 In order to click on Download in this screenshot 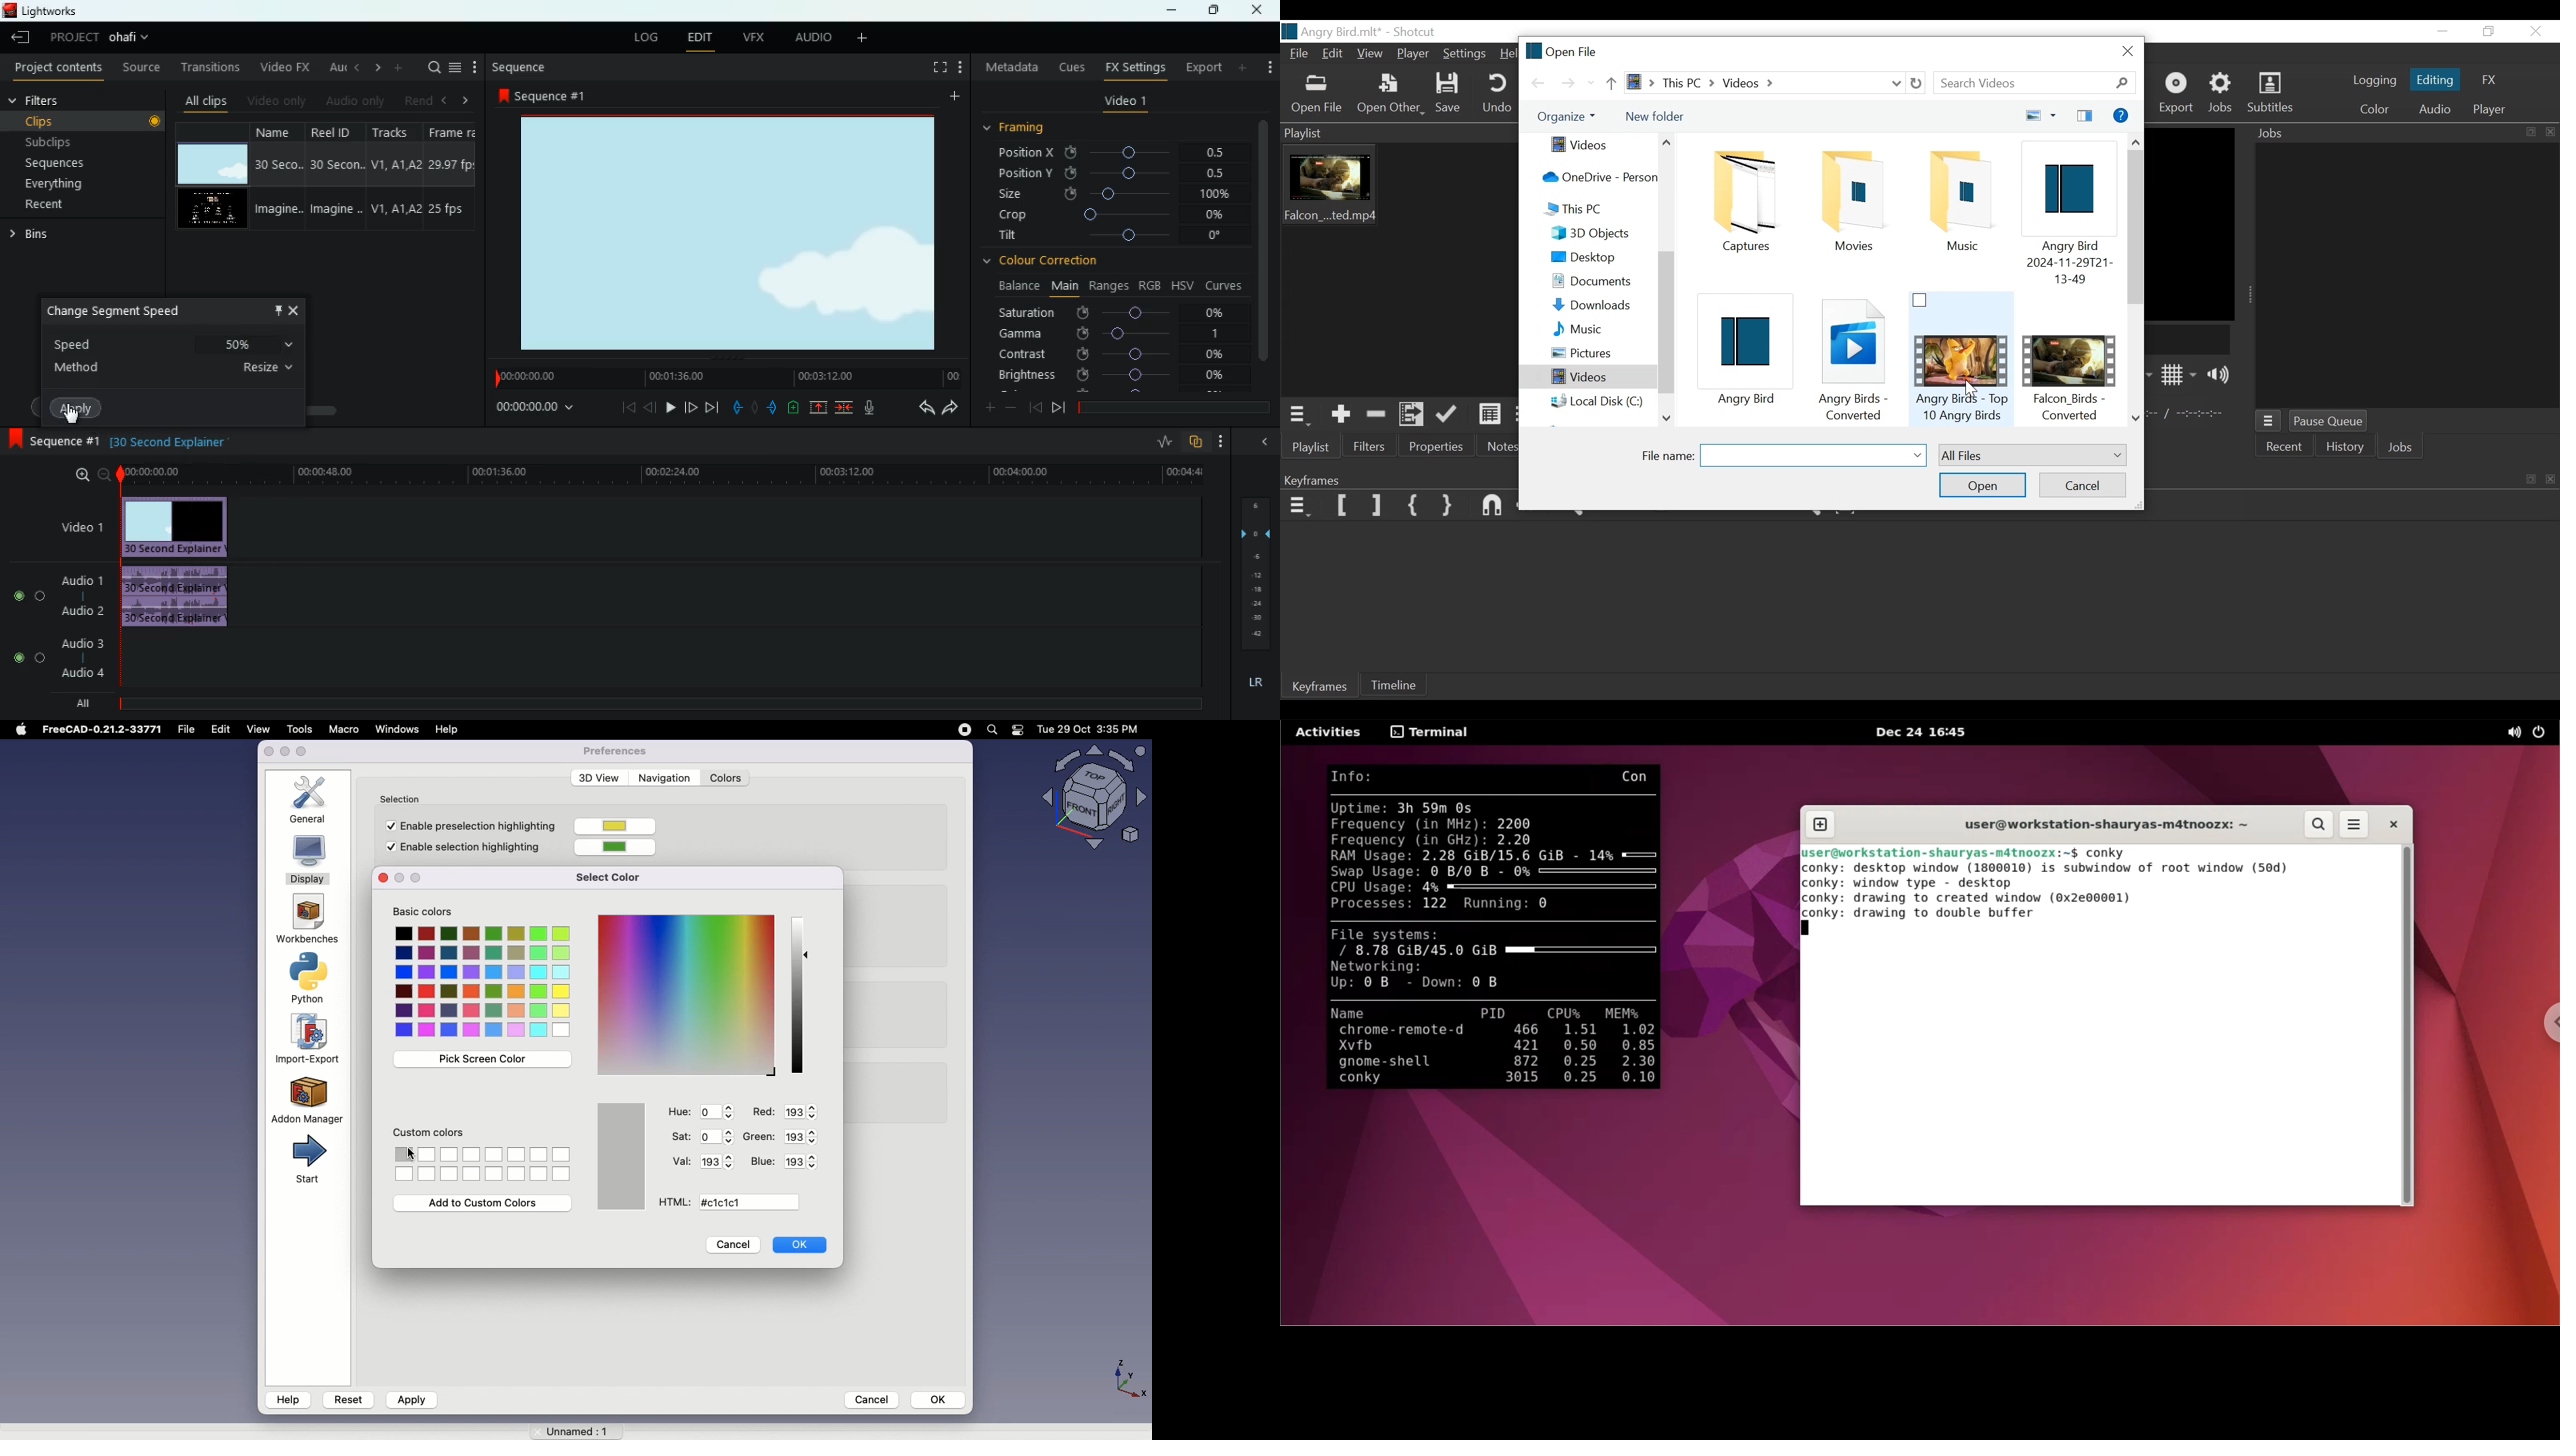, I will do `click(1599, 307)`.